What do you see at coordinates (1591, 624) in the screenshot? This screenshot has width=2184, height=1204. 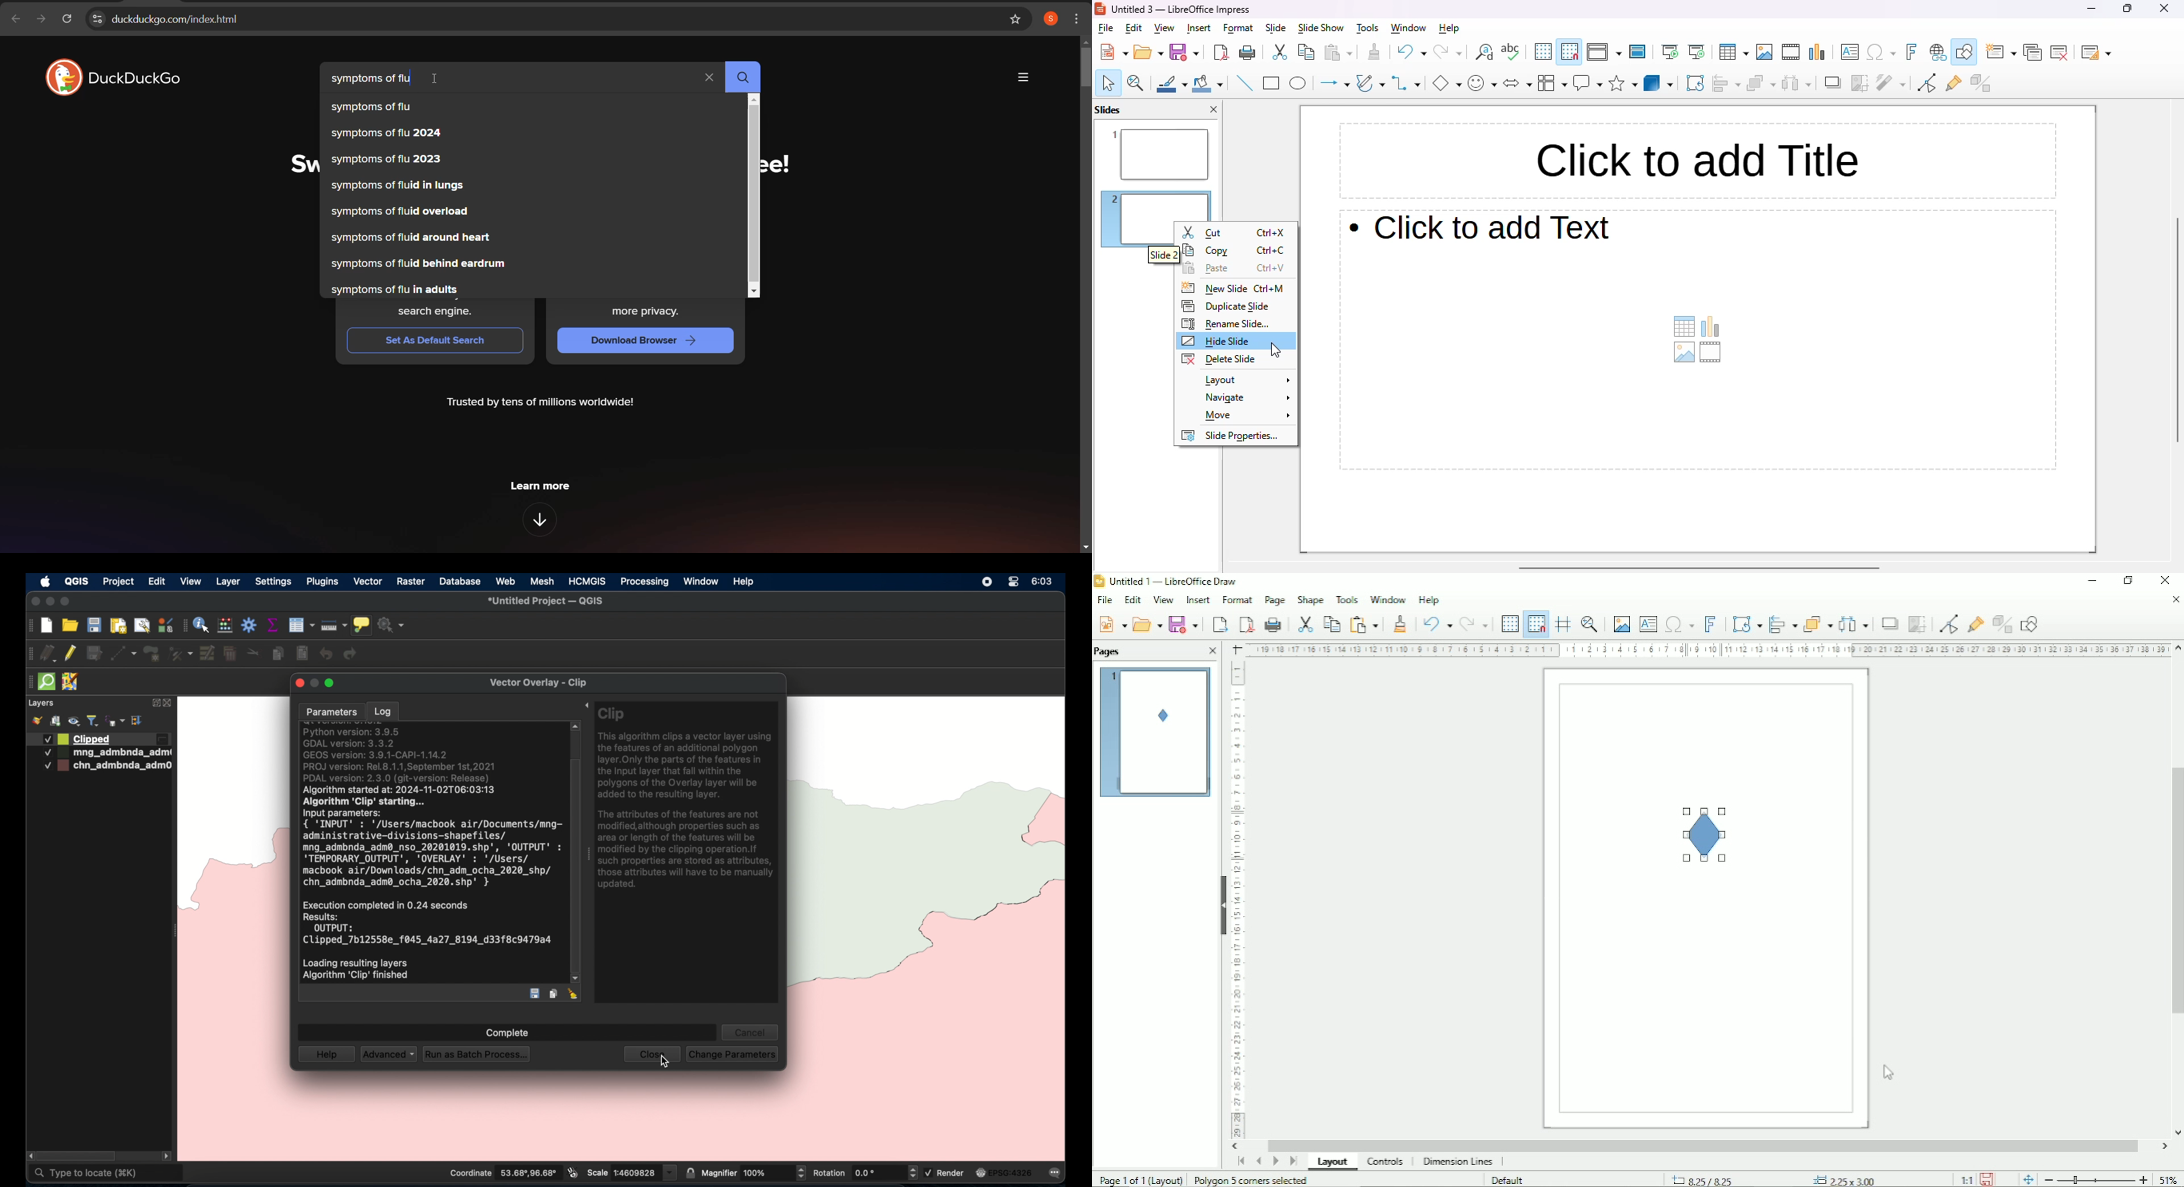 I see `Zoom & pan` at bounding box center [1591, 624].